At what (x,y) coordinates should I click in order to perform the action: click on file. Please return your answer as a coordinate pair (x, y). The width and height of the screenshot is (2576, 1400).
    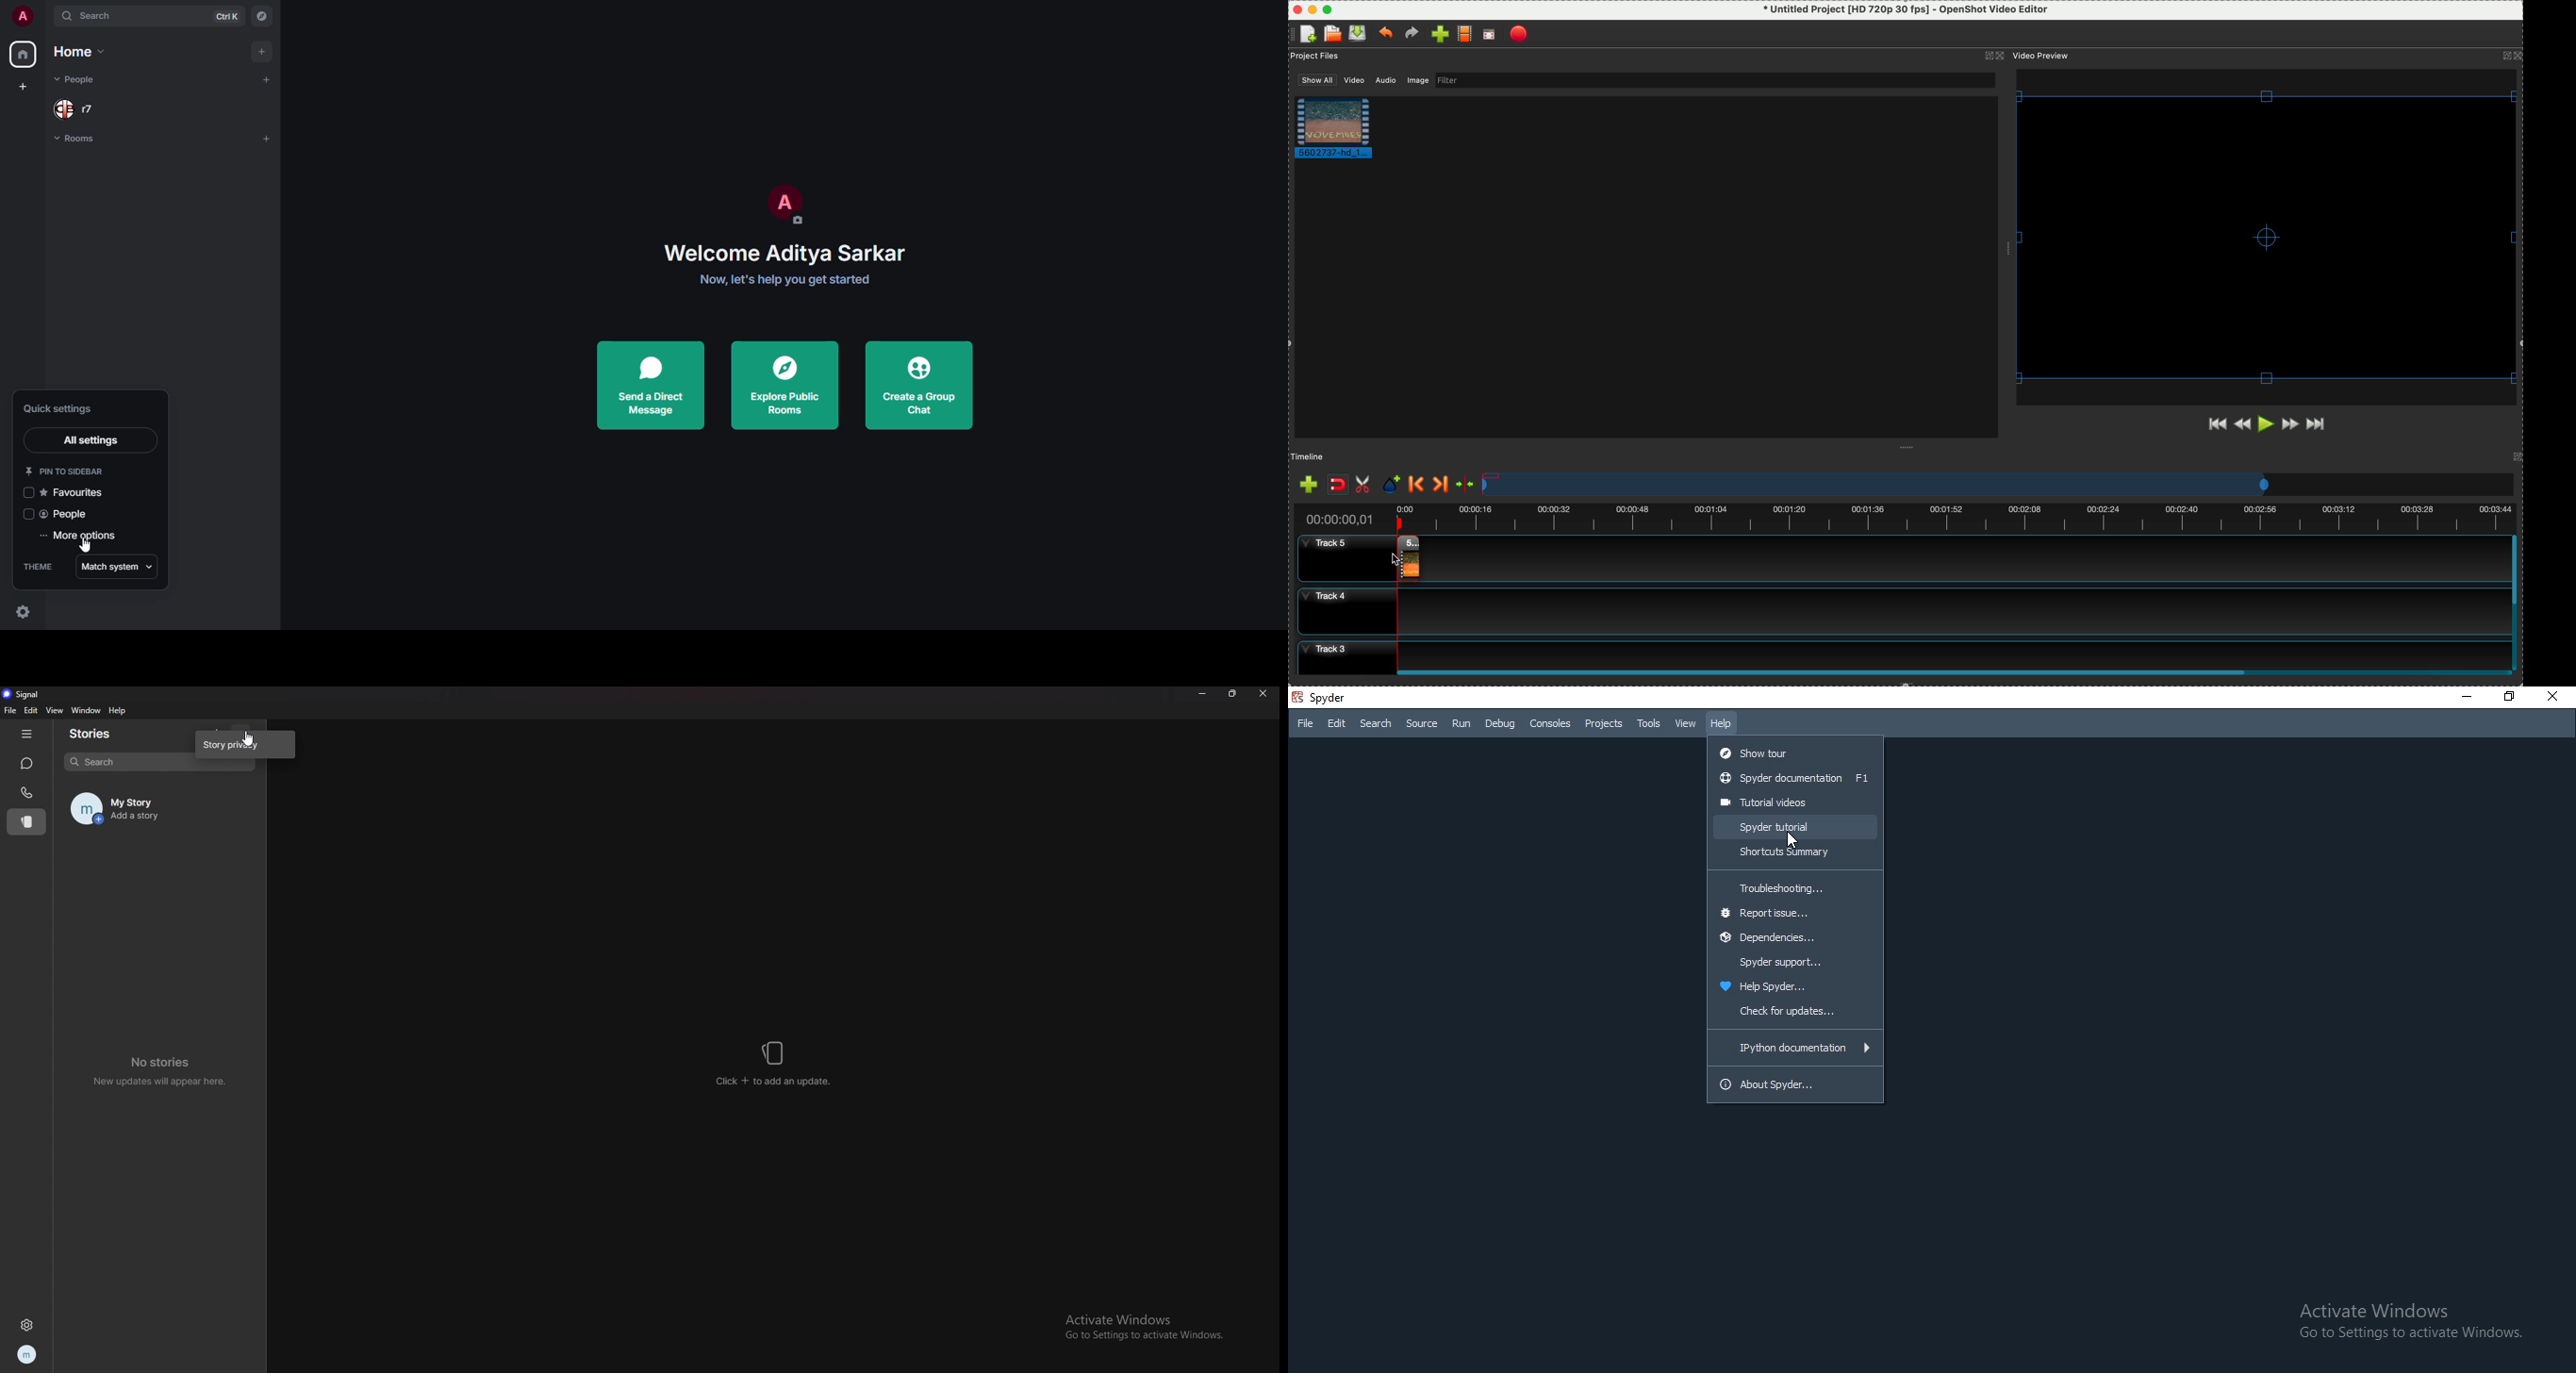
    Looking at the image, I should click on (9, 710).